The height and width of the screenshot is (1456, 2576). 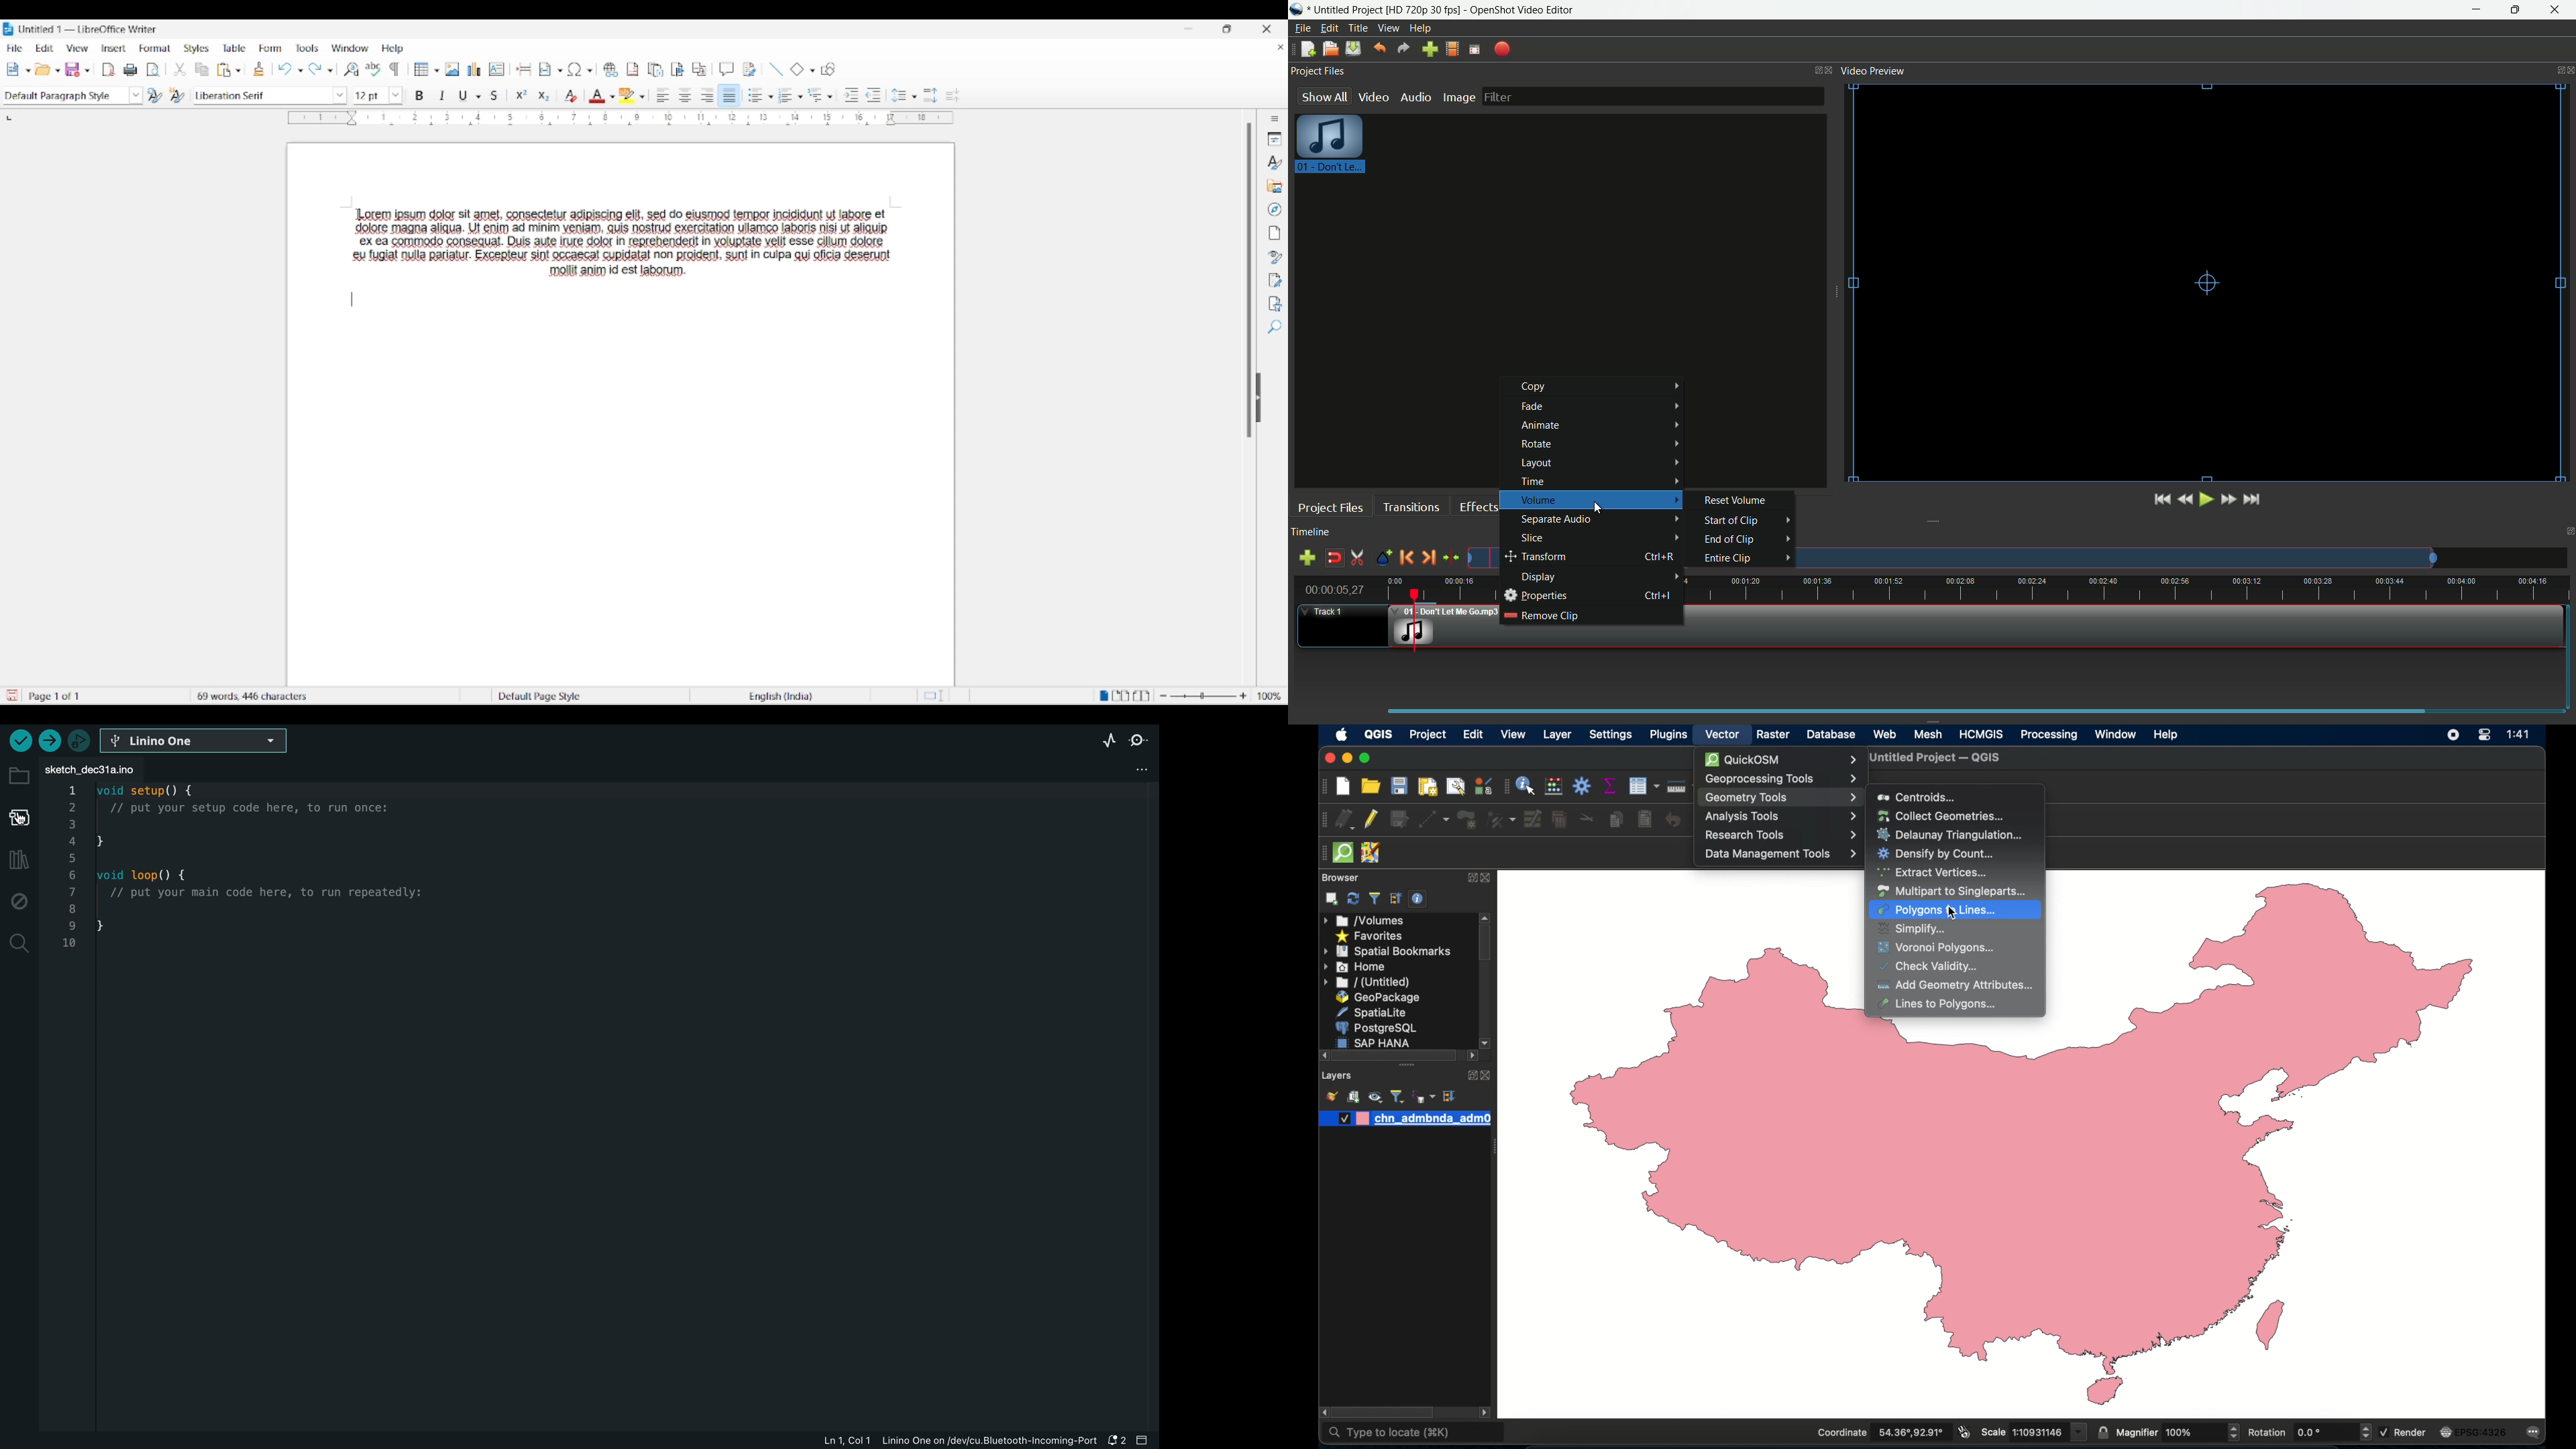 What do you see at coordinates (1780, 797) in the screenshot?
I see `geometry tools` at bounding box center [1780, 797].